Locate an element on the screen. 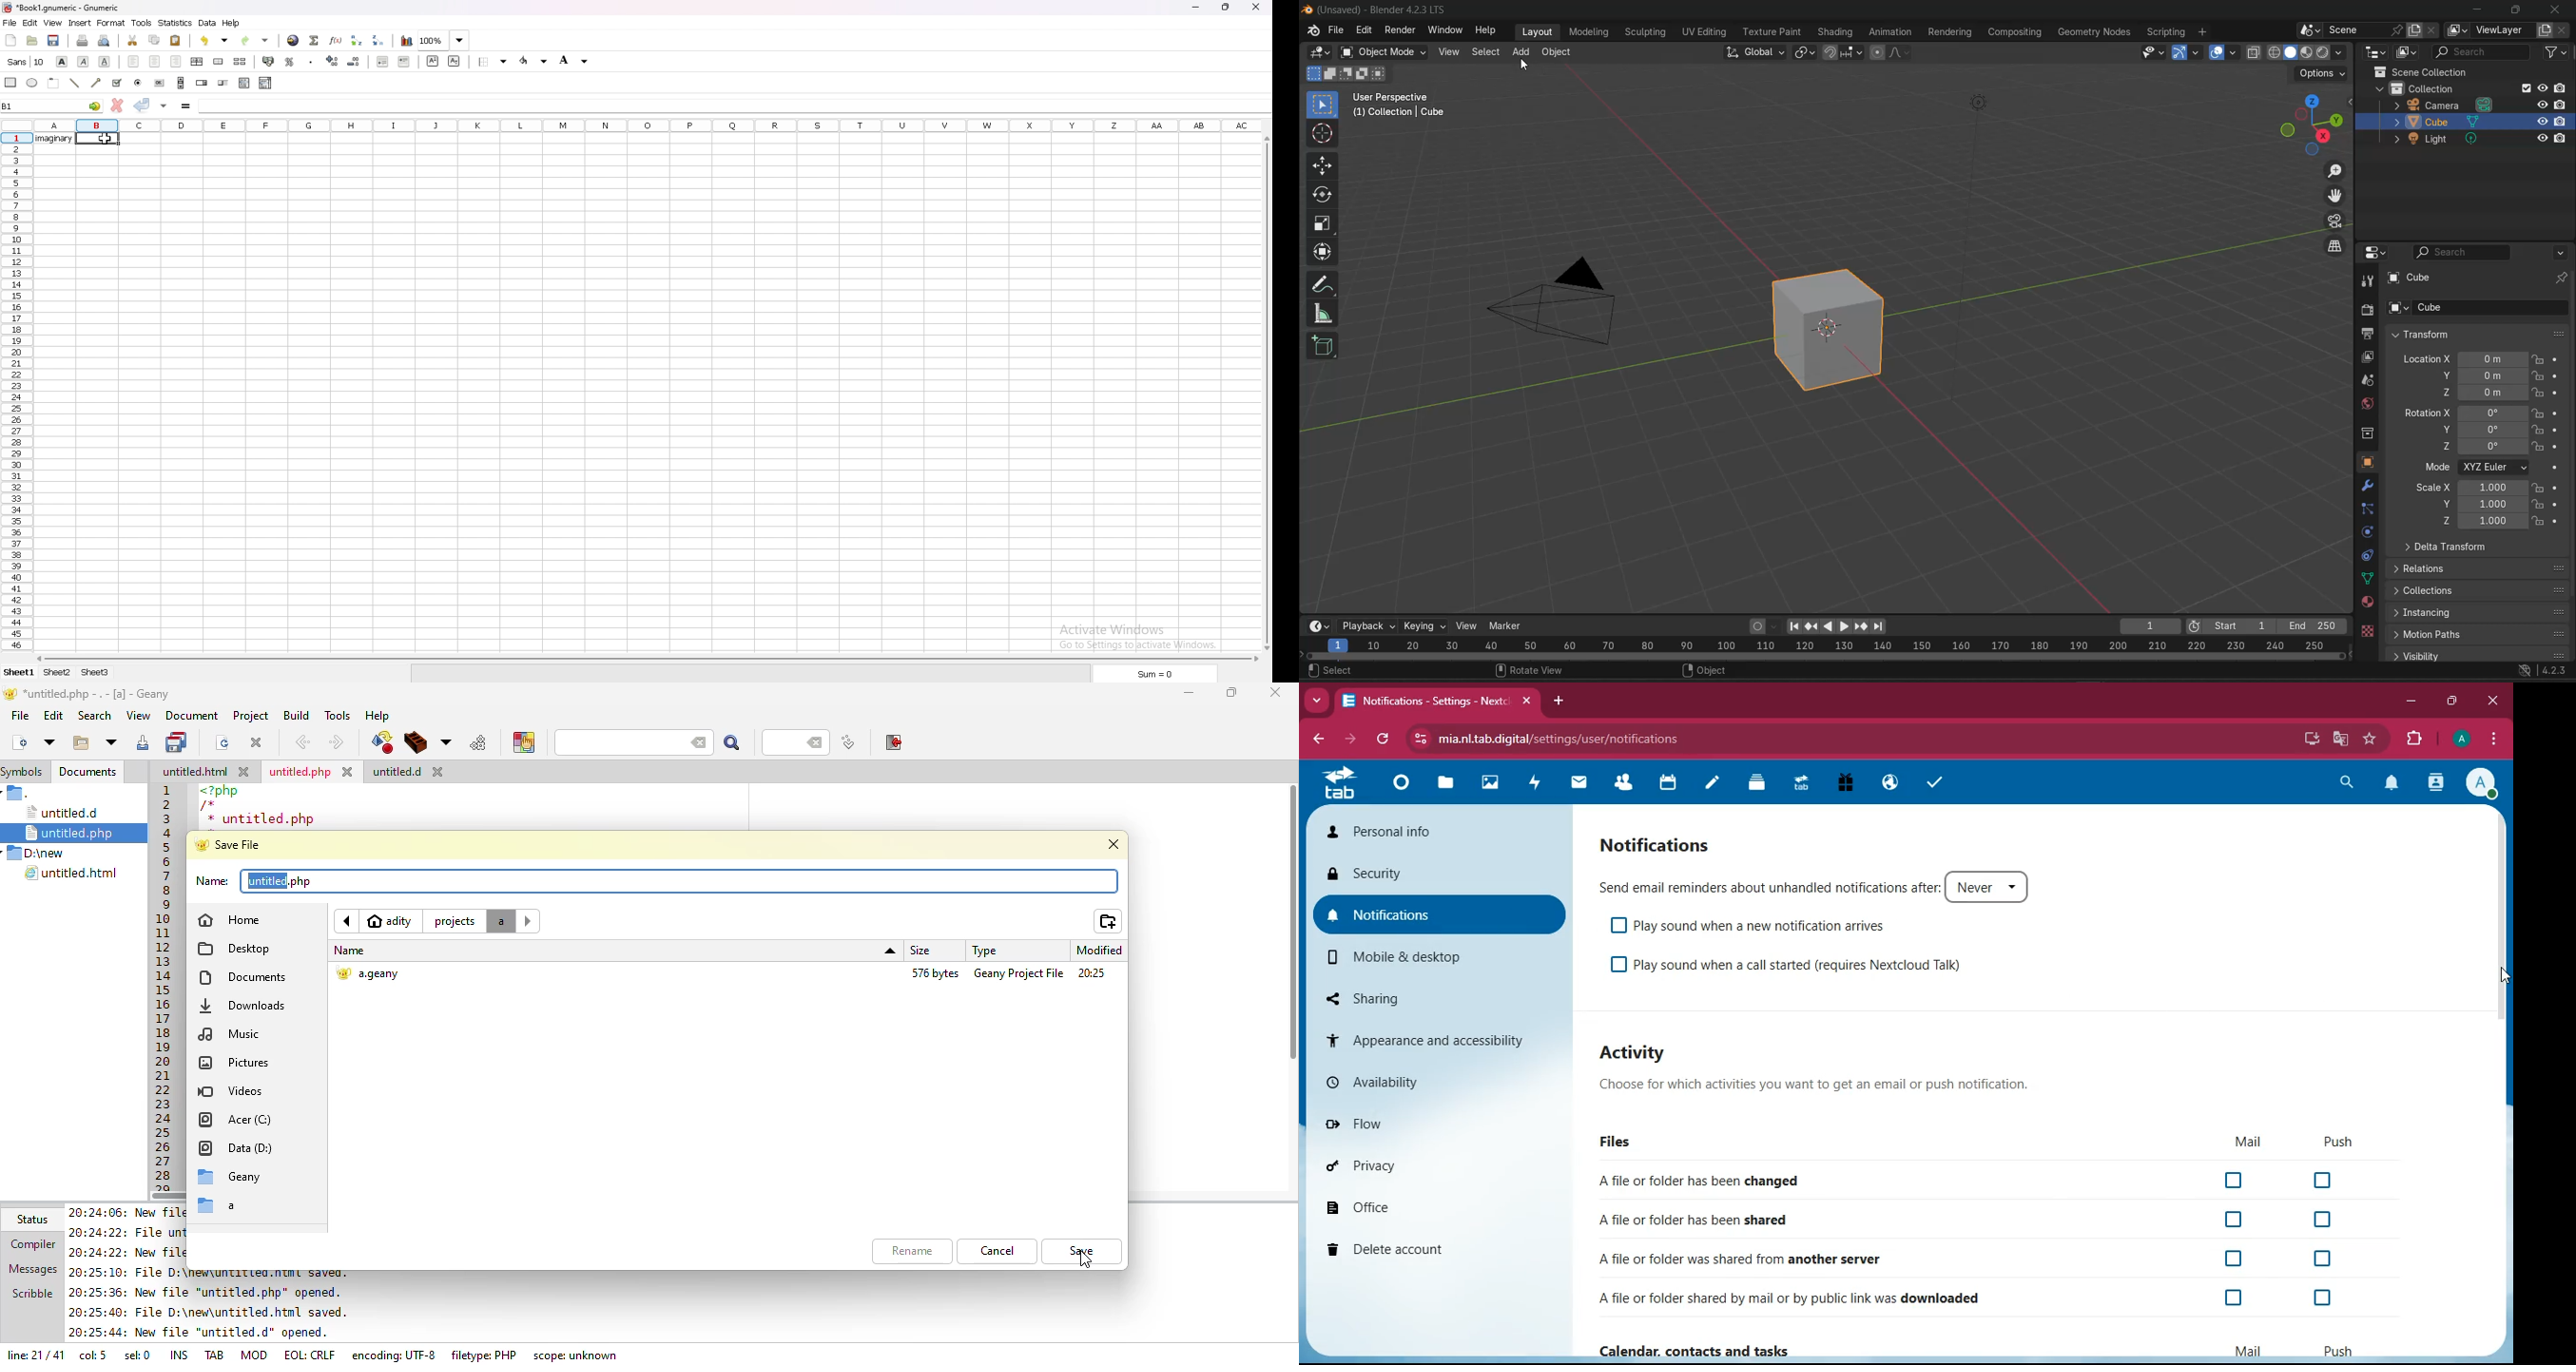  search is located at coordinates (2343, 783).